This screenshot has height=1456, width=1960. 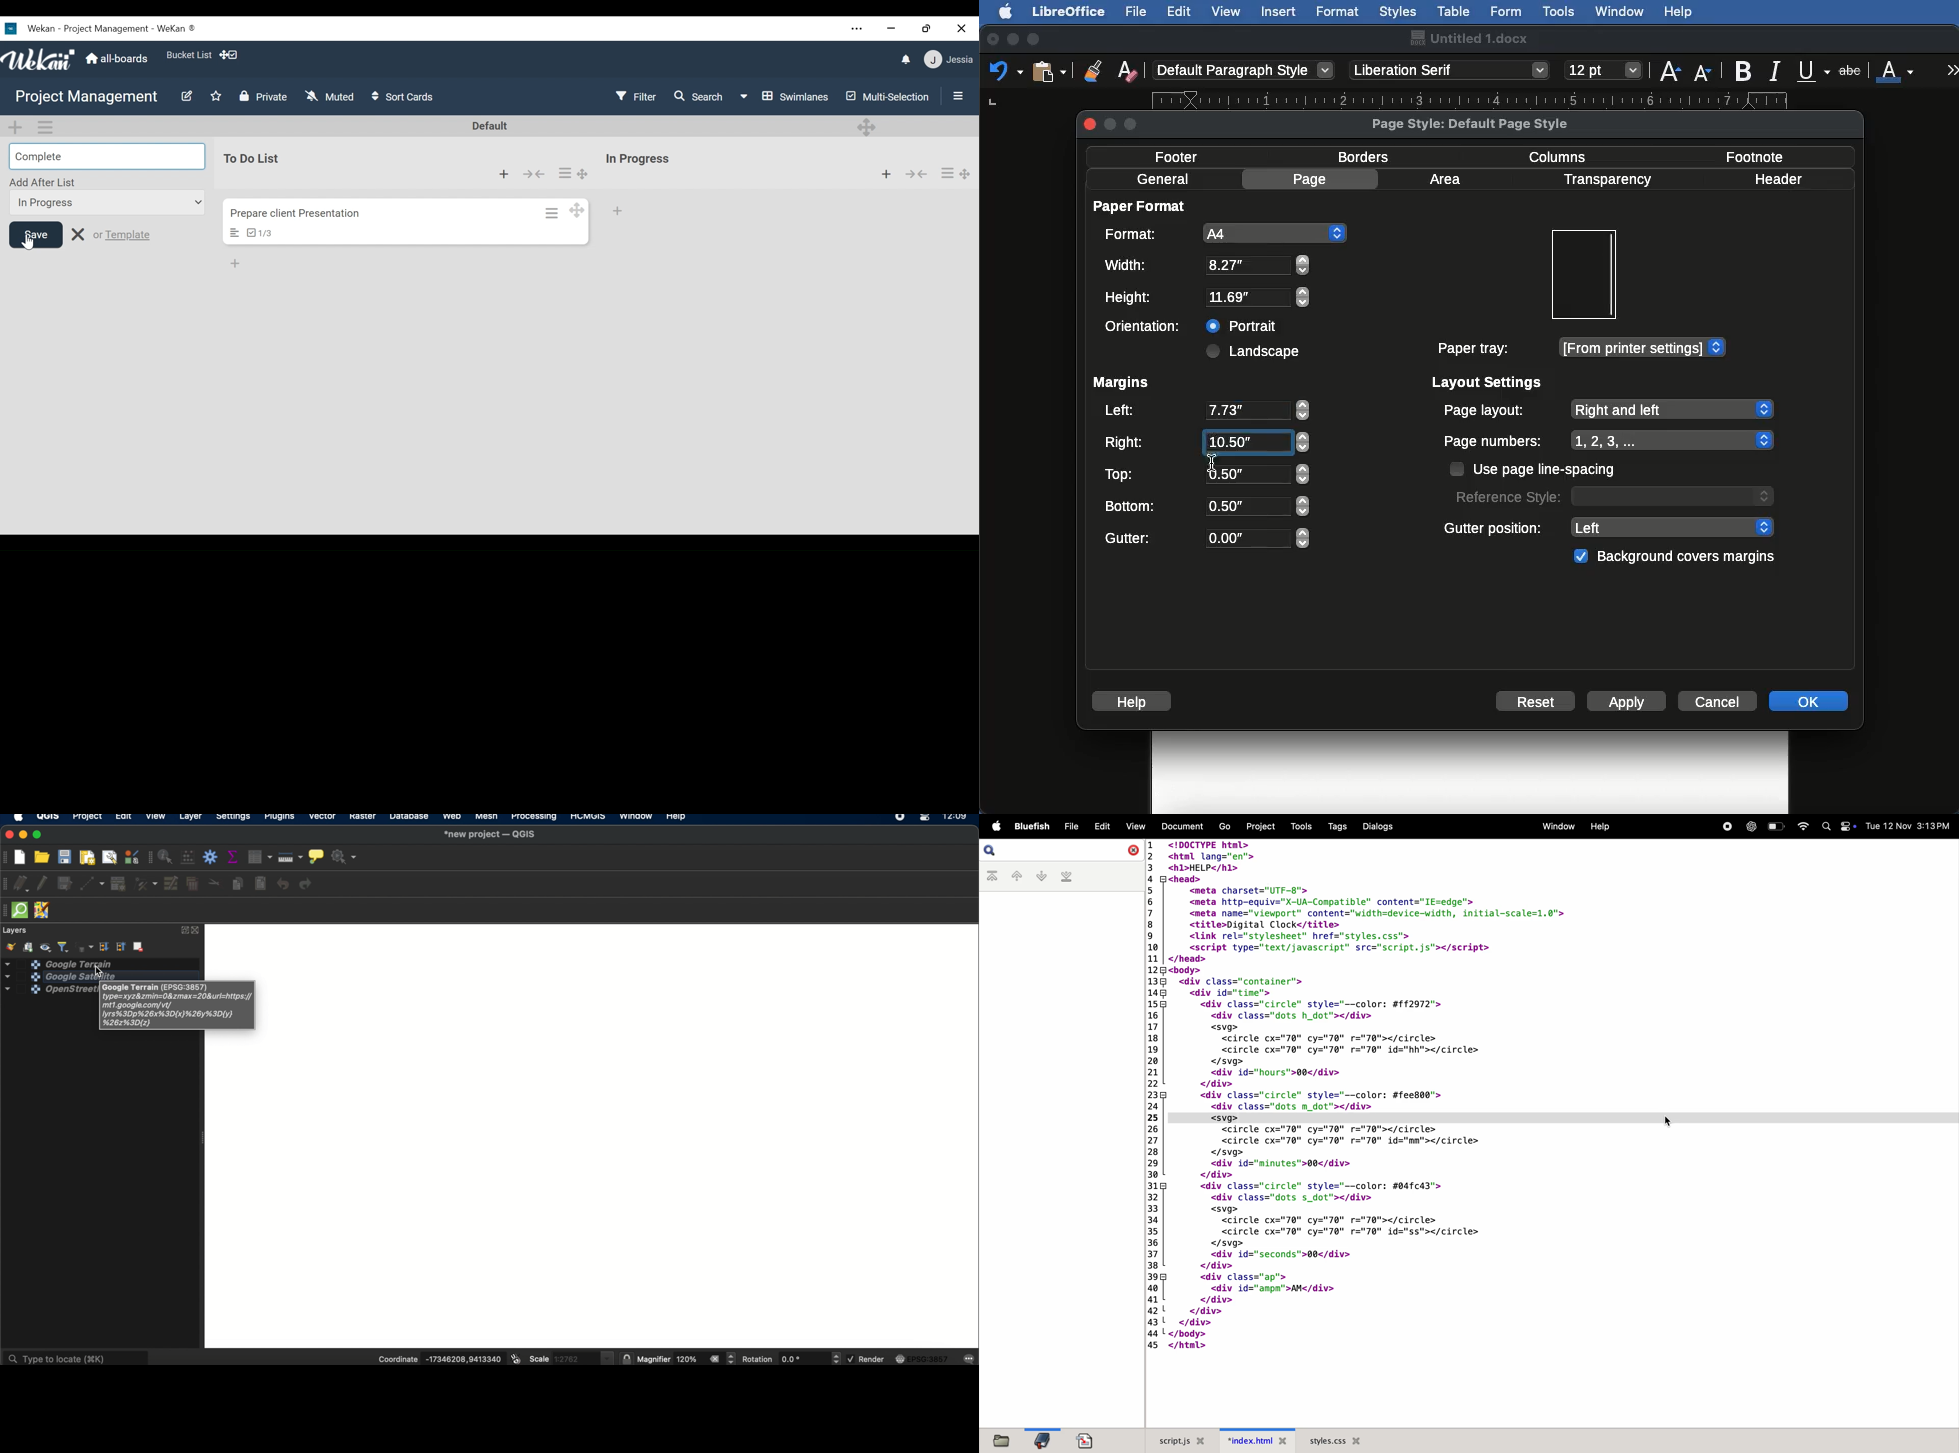 What do you see at coordinates (571, 1357) in the screenshot?
I see `scale 1.2762` at bounding box center [571, 1357].